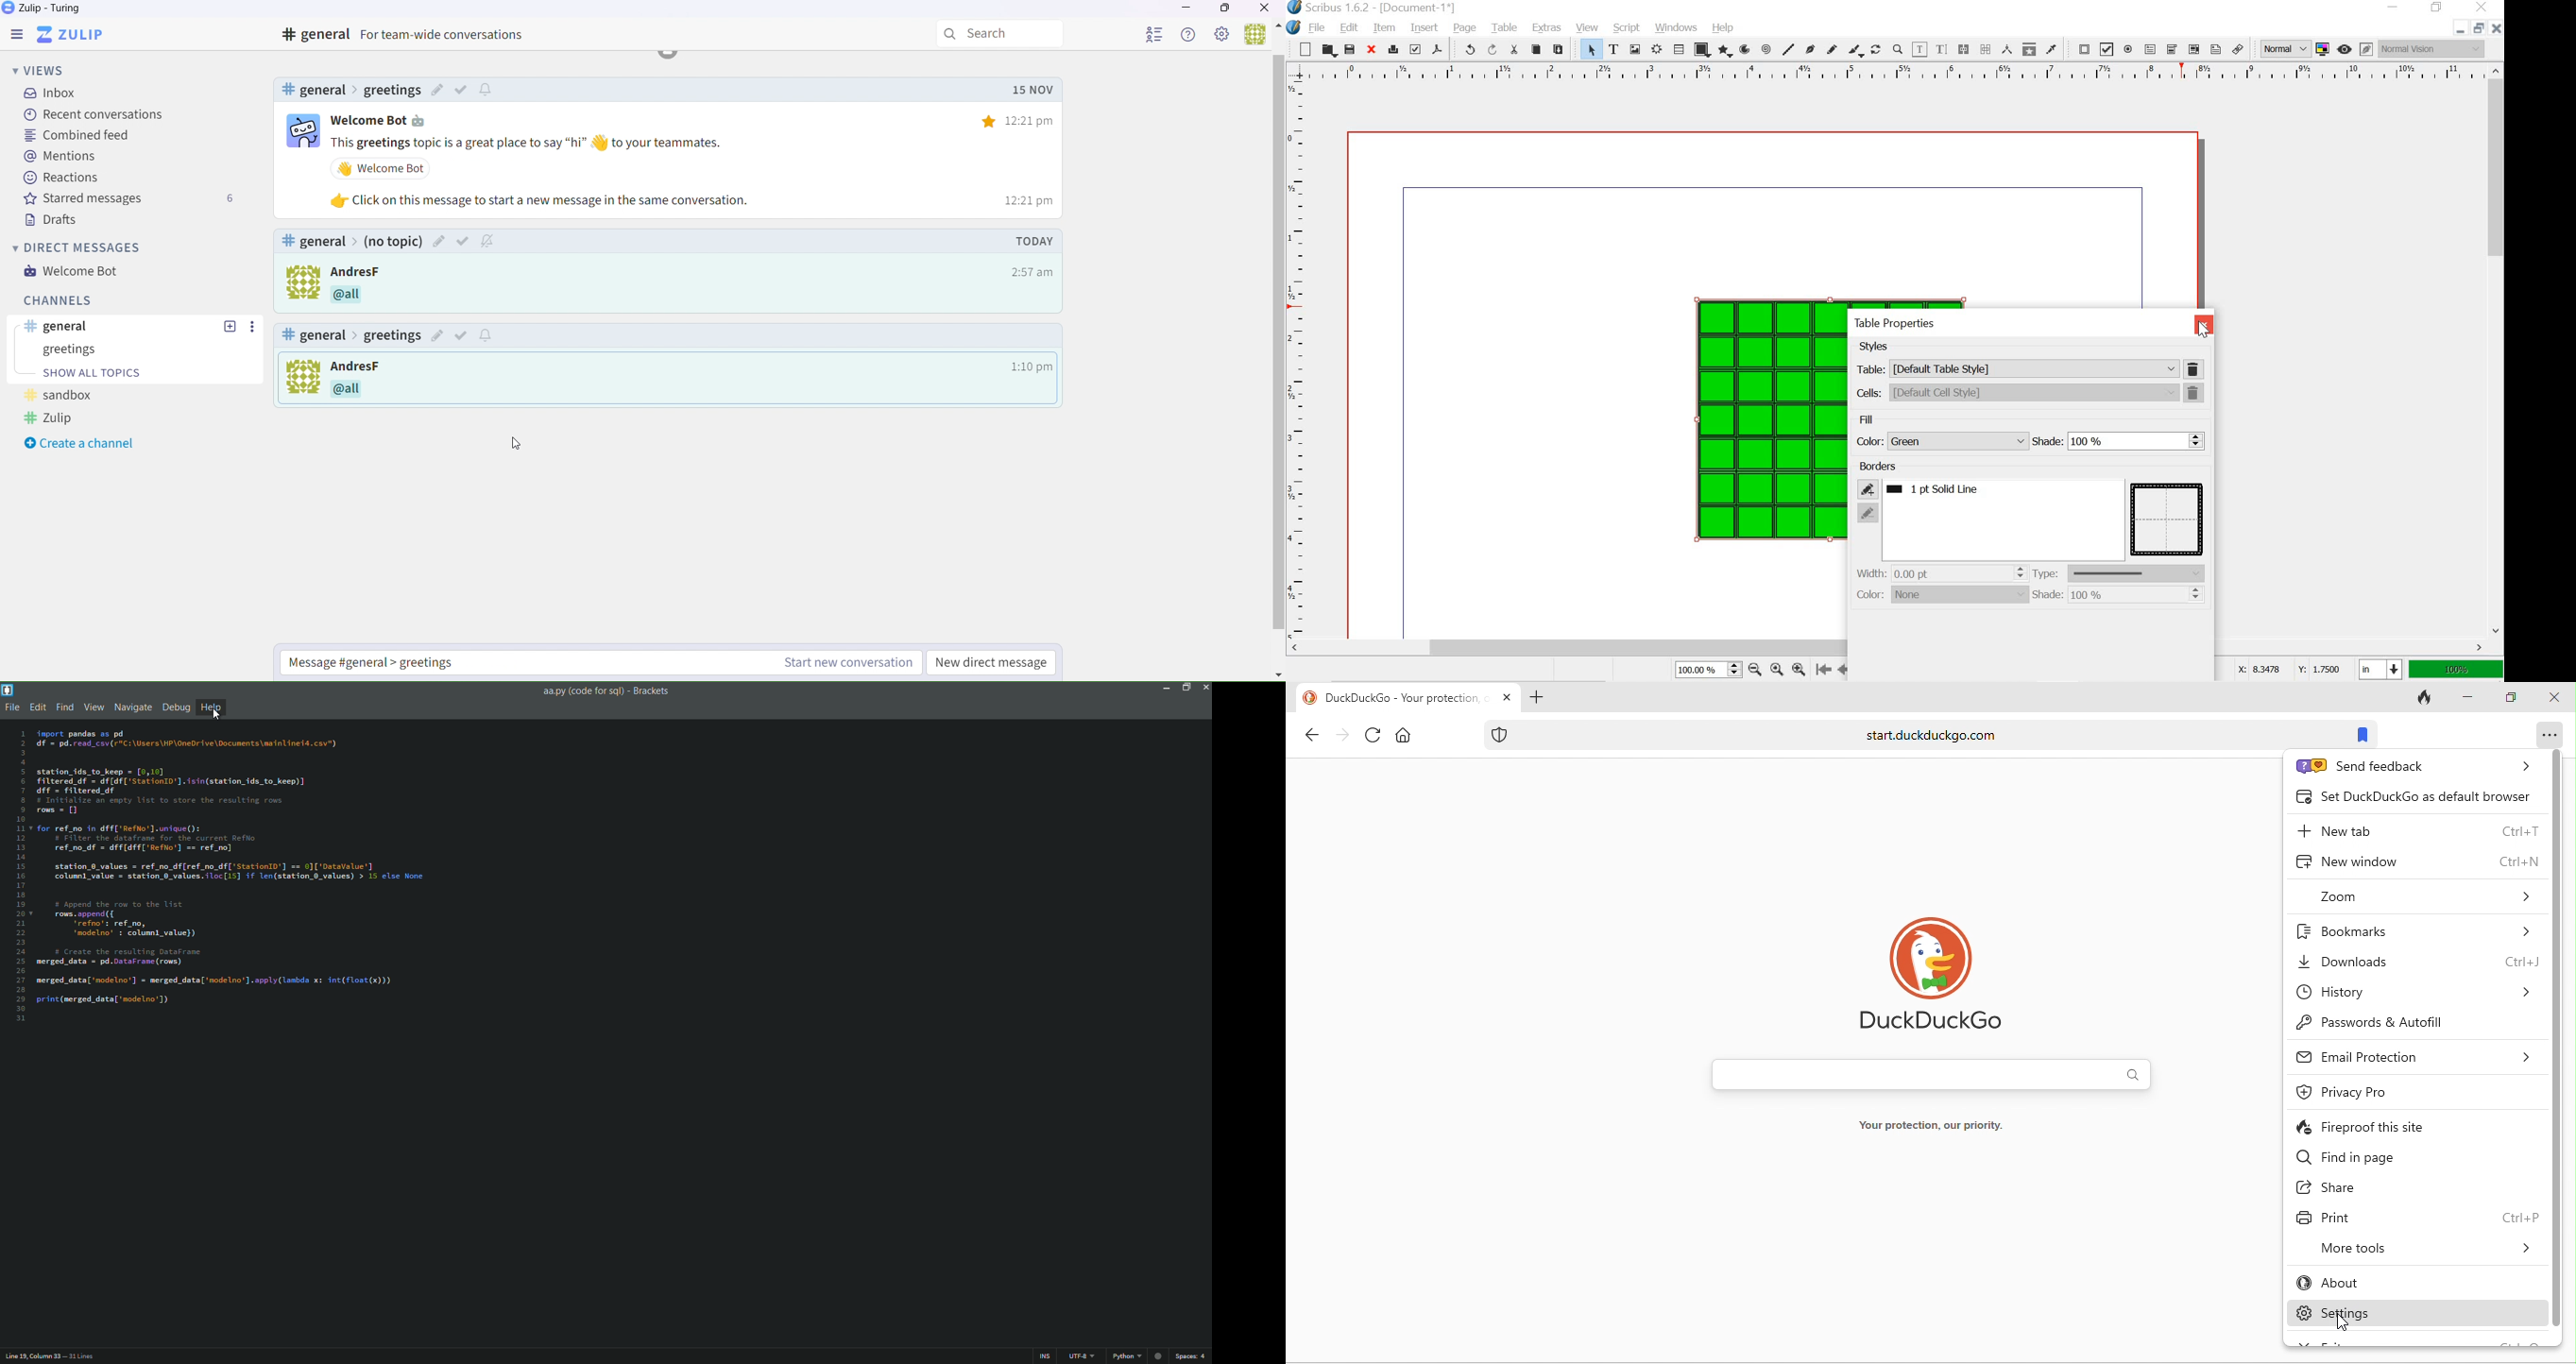 The image size is (2576, 1372). What do you see at coordinates (2108, 49) in the screenshot?
I see `pdf check box` at bounding box center [2108, 49].